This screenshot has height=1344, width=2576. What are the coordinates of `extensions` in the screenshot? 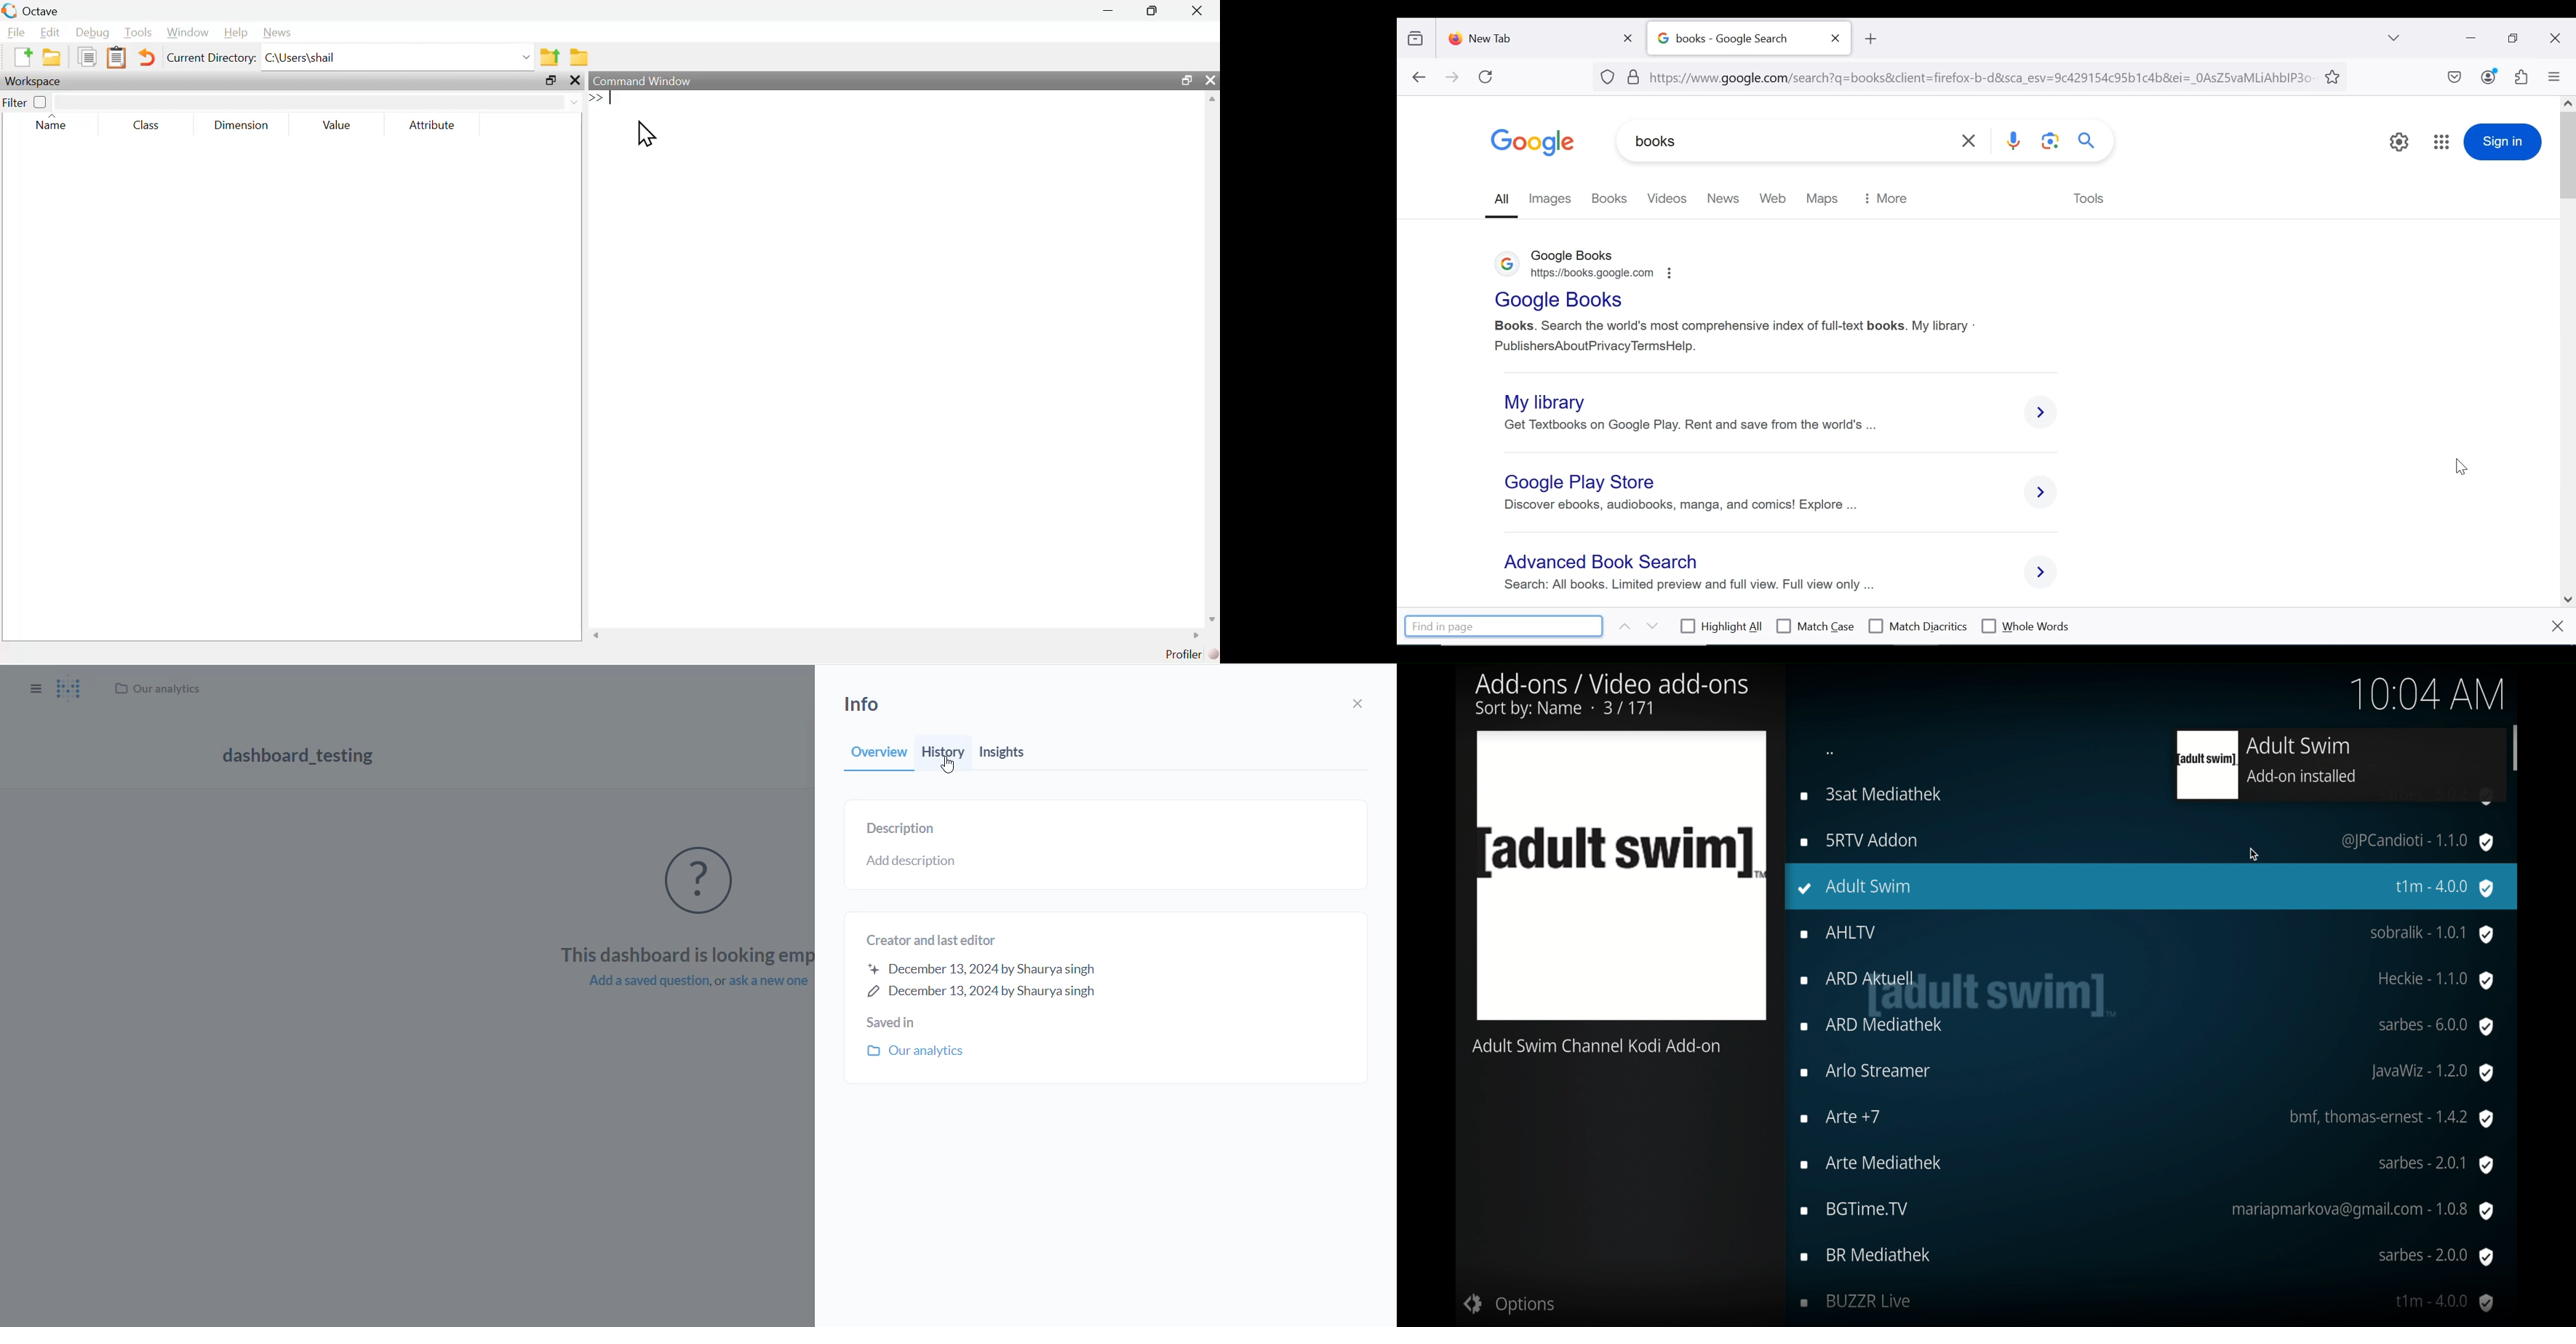 It's located at (2520, 77).